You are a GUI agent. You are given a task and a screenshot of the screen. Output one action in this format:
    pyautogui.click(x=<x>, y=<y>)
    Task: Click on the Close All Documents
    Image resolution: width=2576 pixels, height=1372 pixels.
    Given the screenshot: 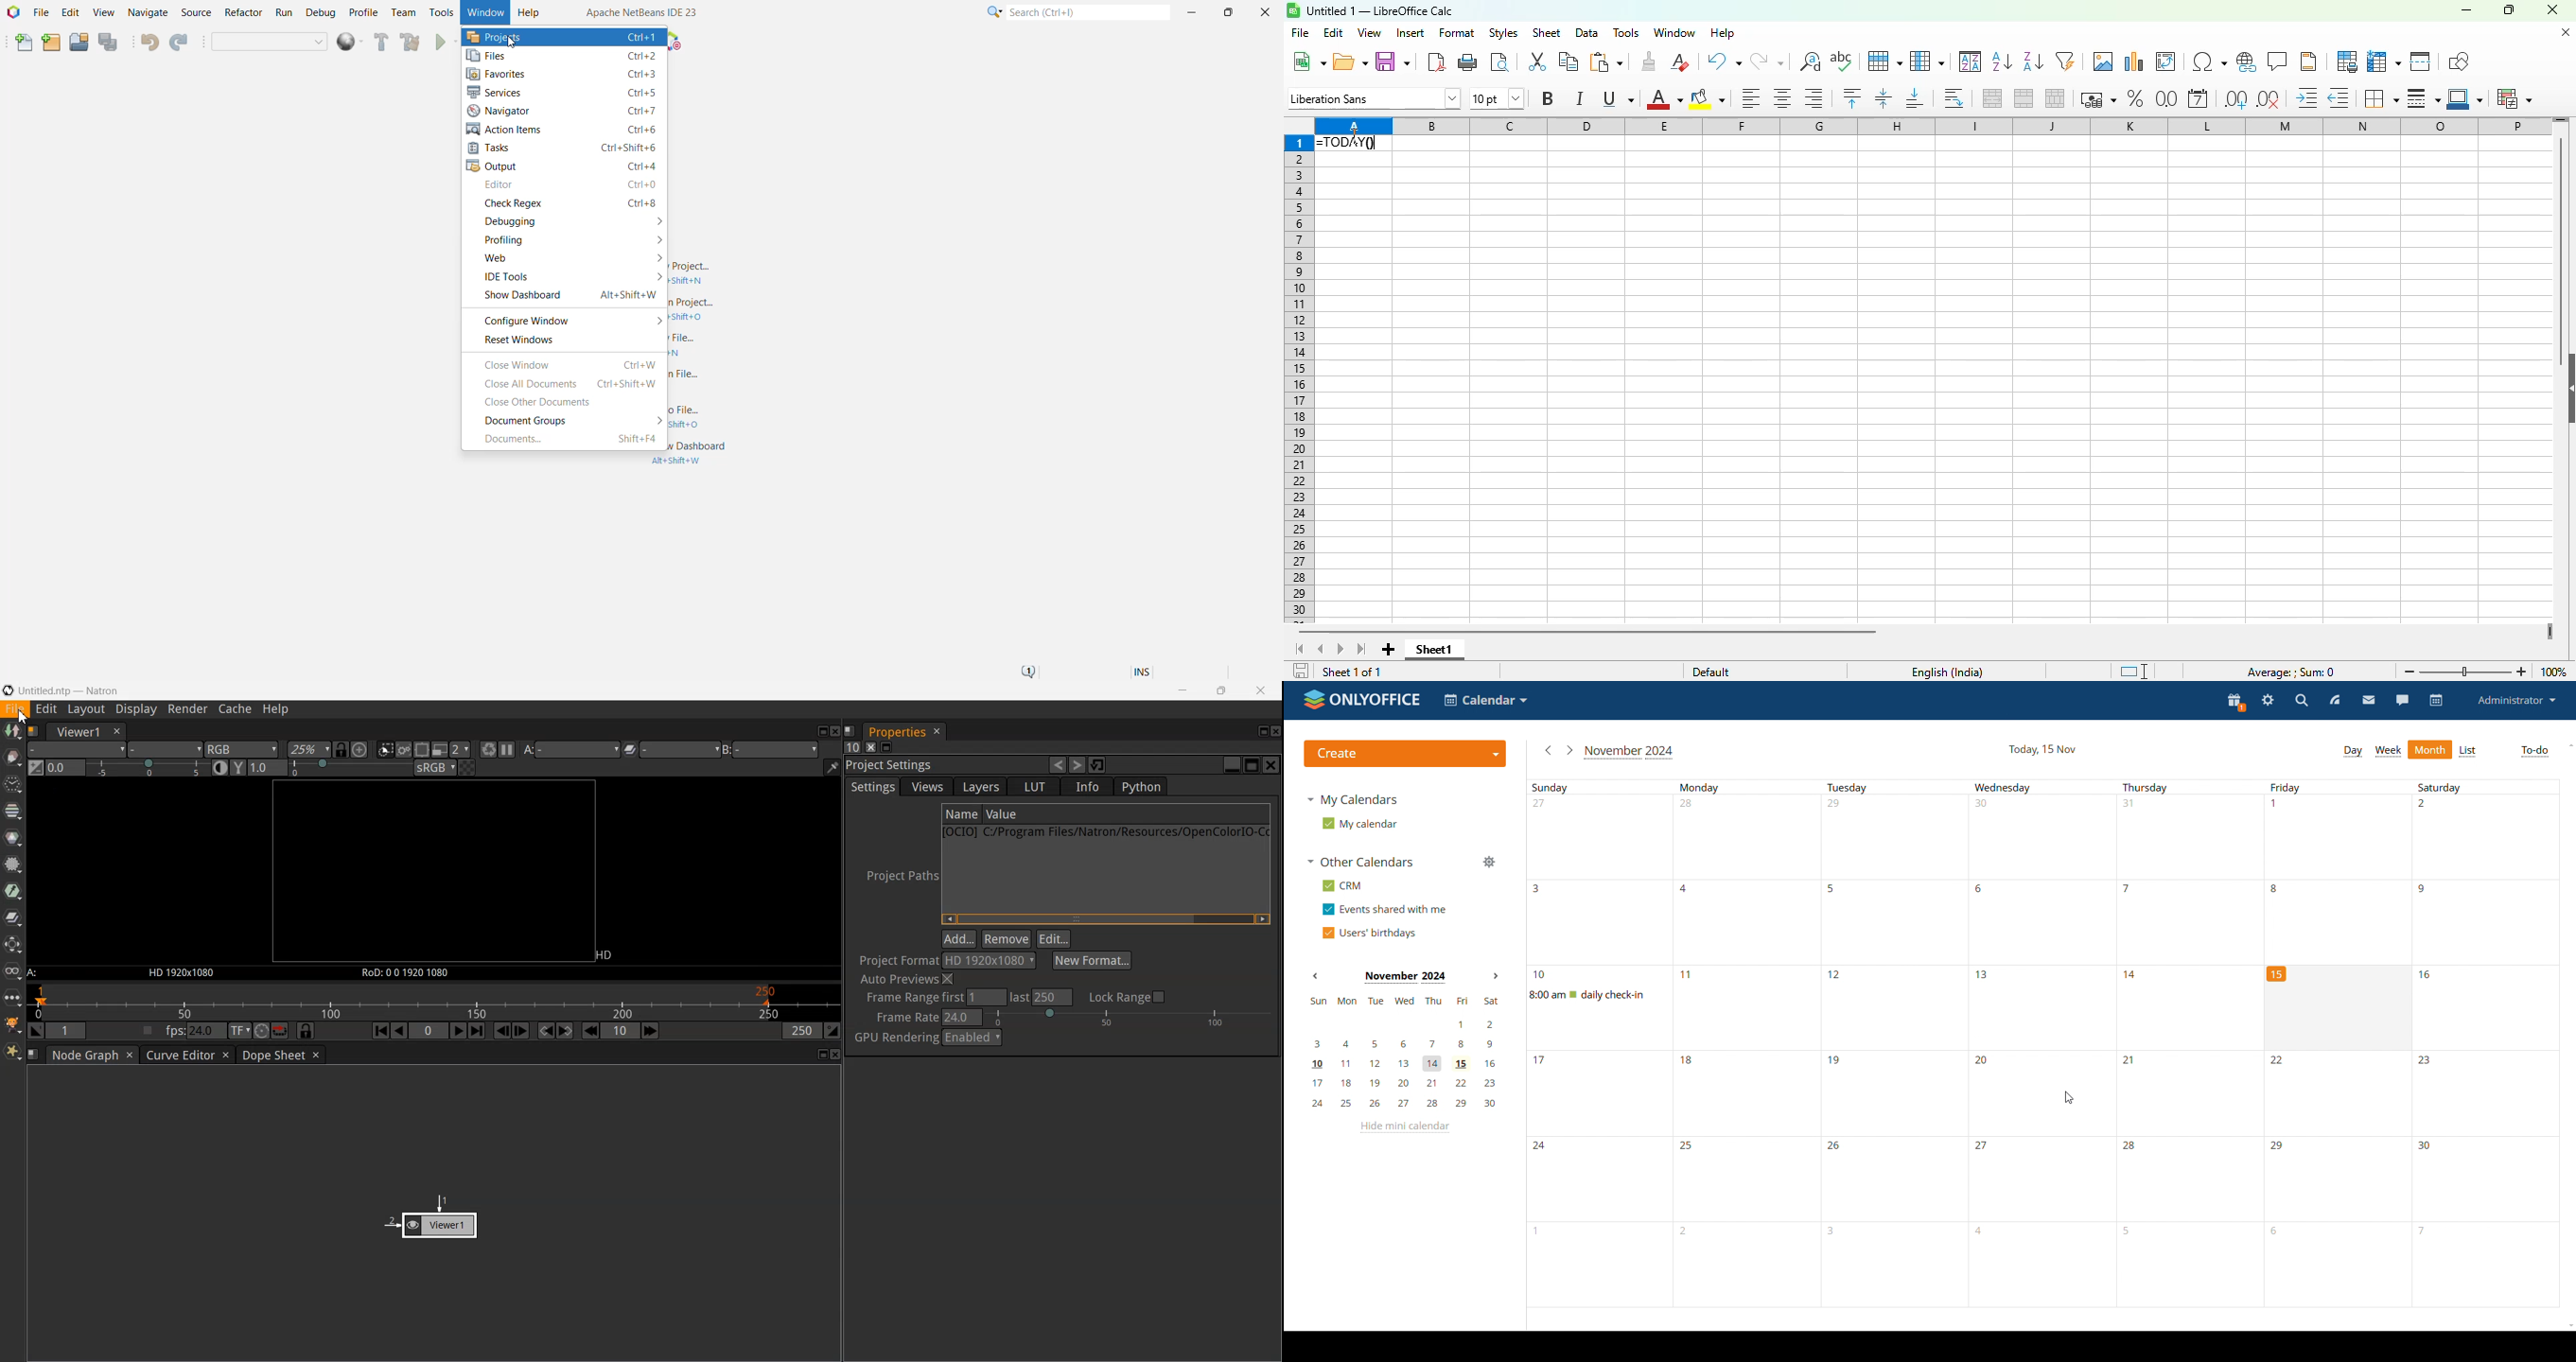 What is the action you would take?
    pyautogui.click(x=569, y=384)
    